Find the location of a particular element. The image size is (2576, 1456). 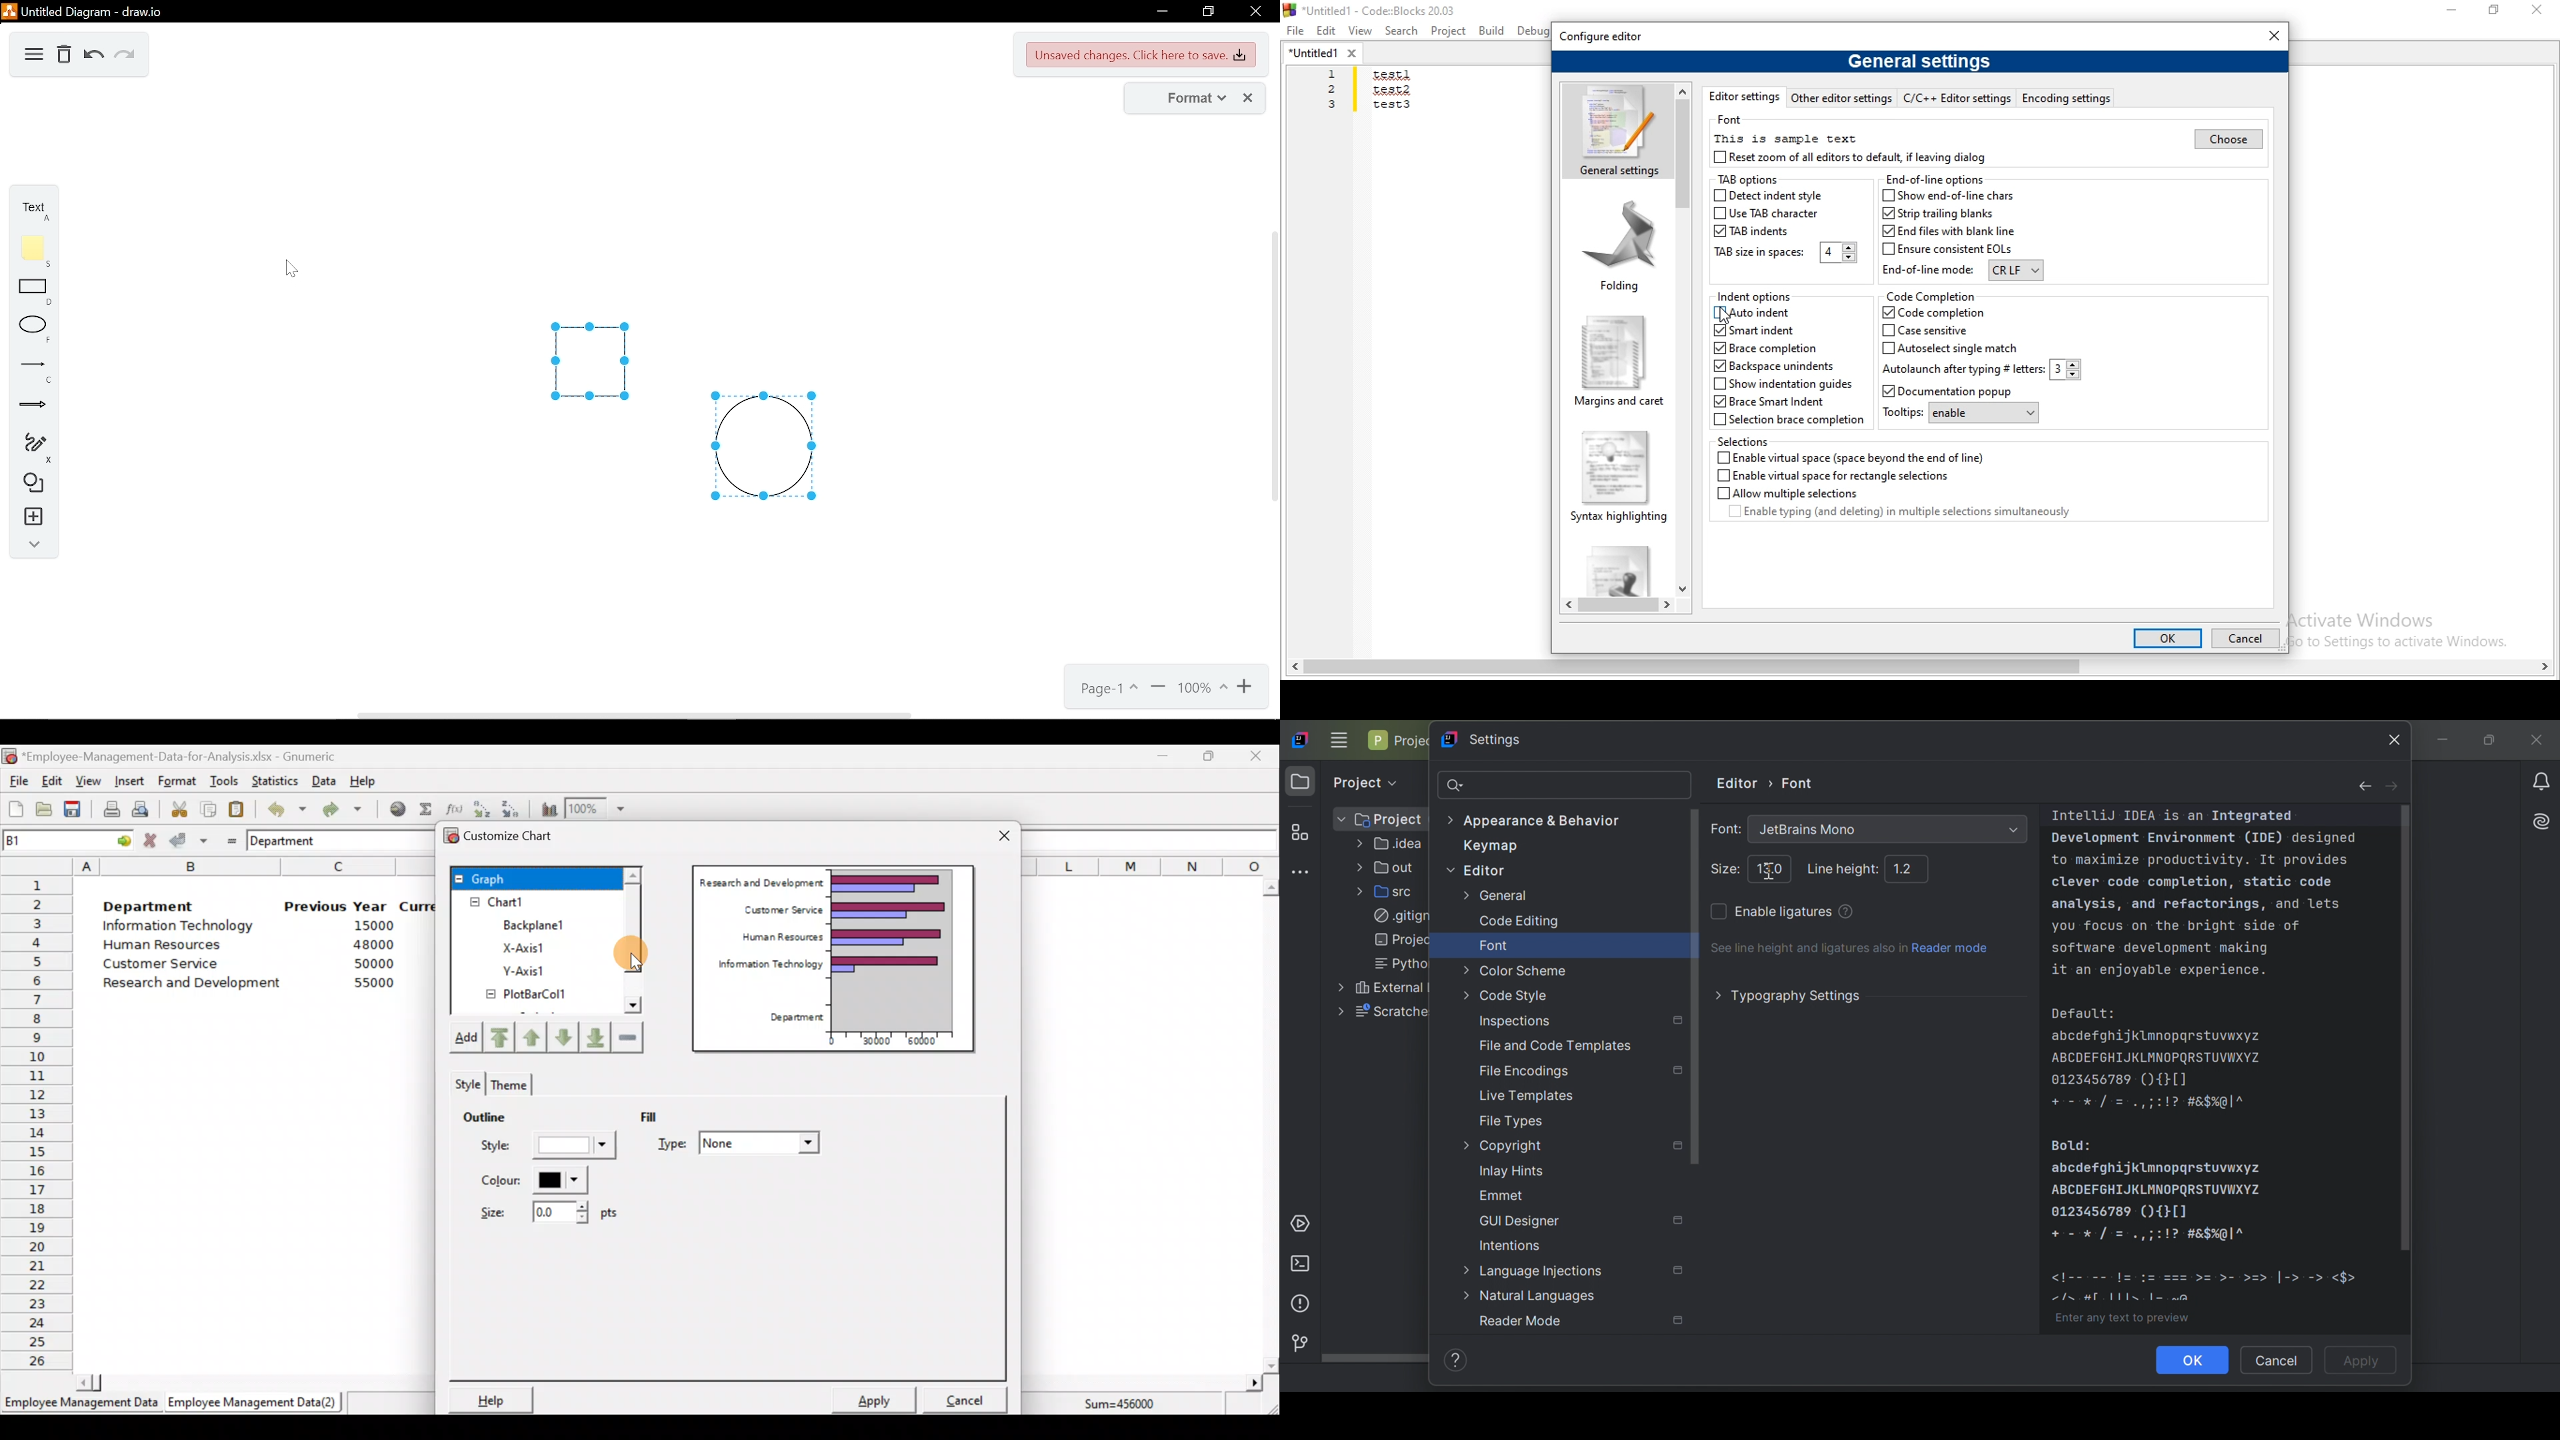

Auto indent is located at coordinates (1756, 314).